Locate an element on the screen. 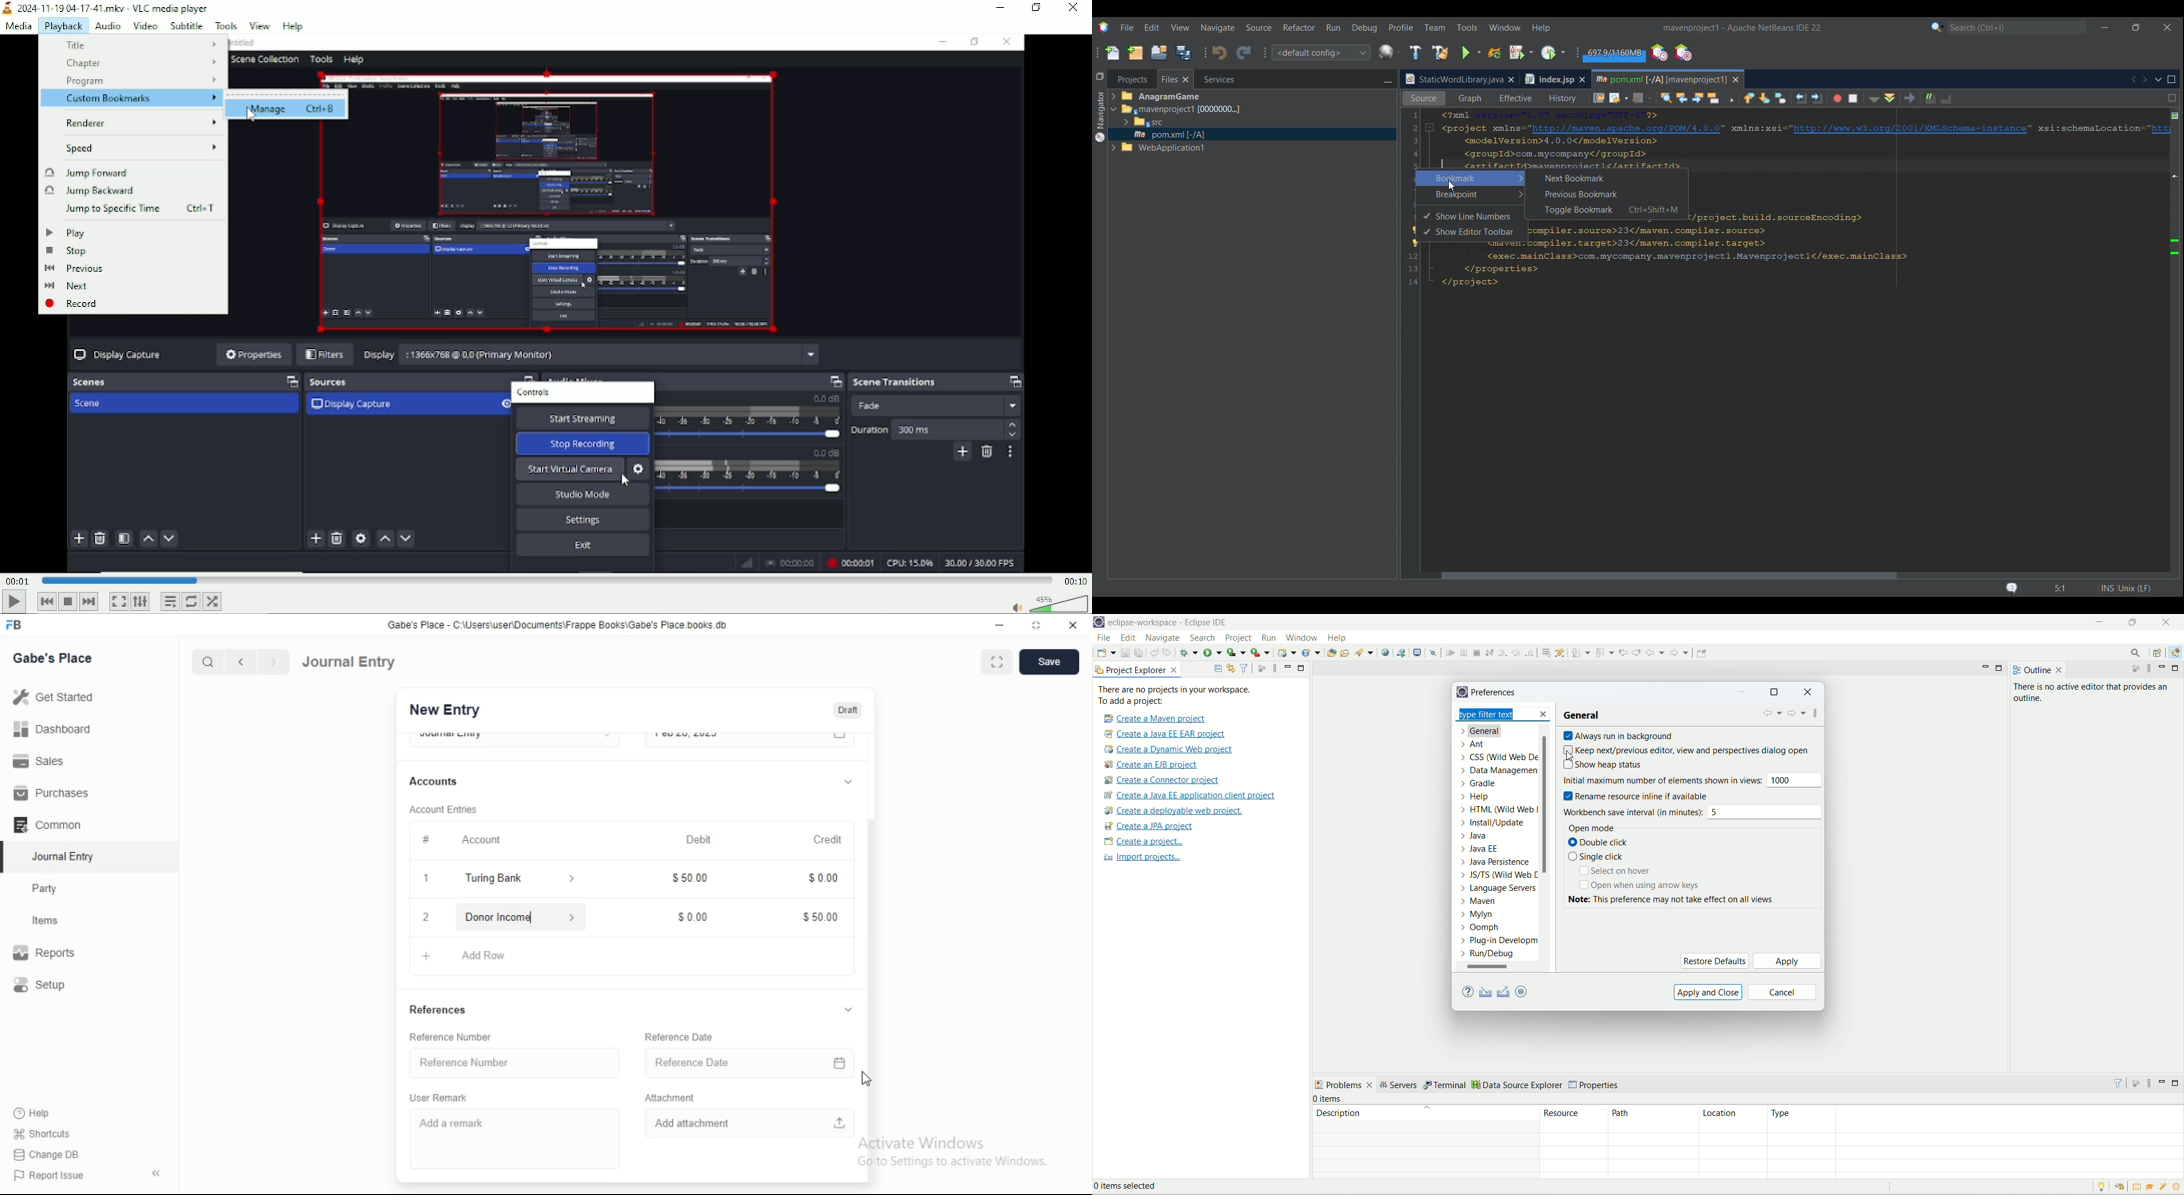 The width and height of the screenshot is (2184, 1204). Reports is located at coordinates (55, 954).